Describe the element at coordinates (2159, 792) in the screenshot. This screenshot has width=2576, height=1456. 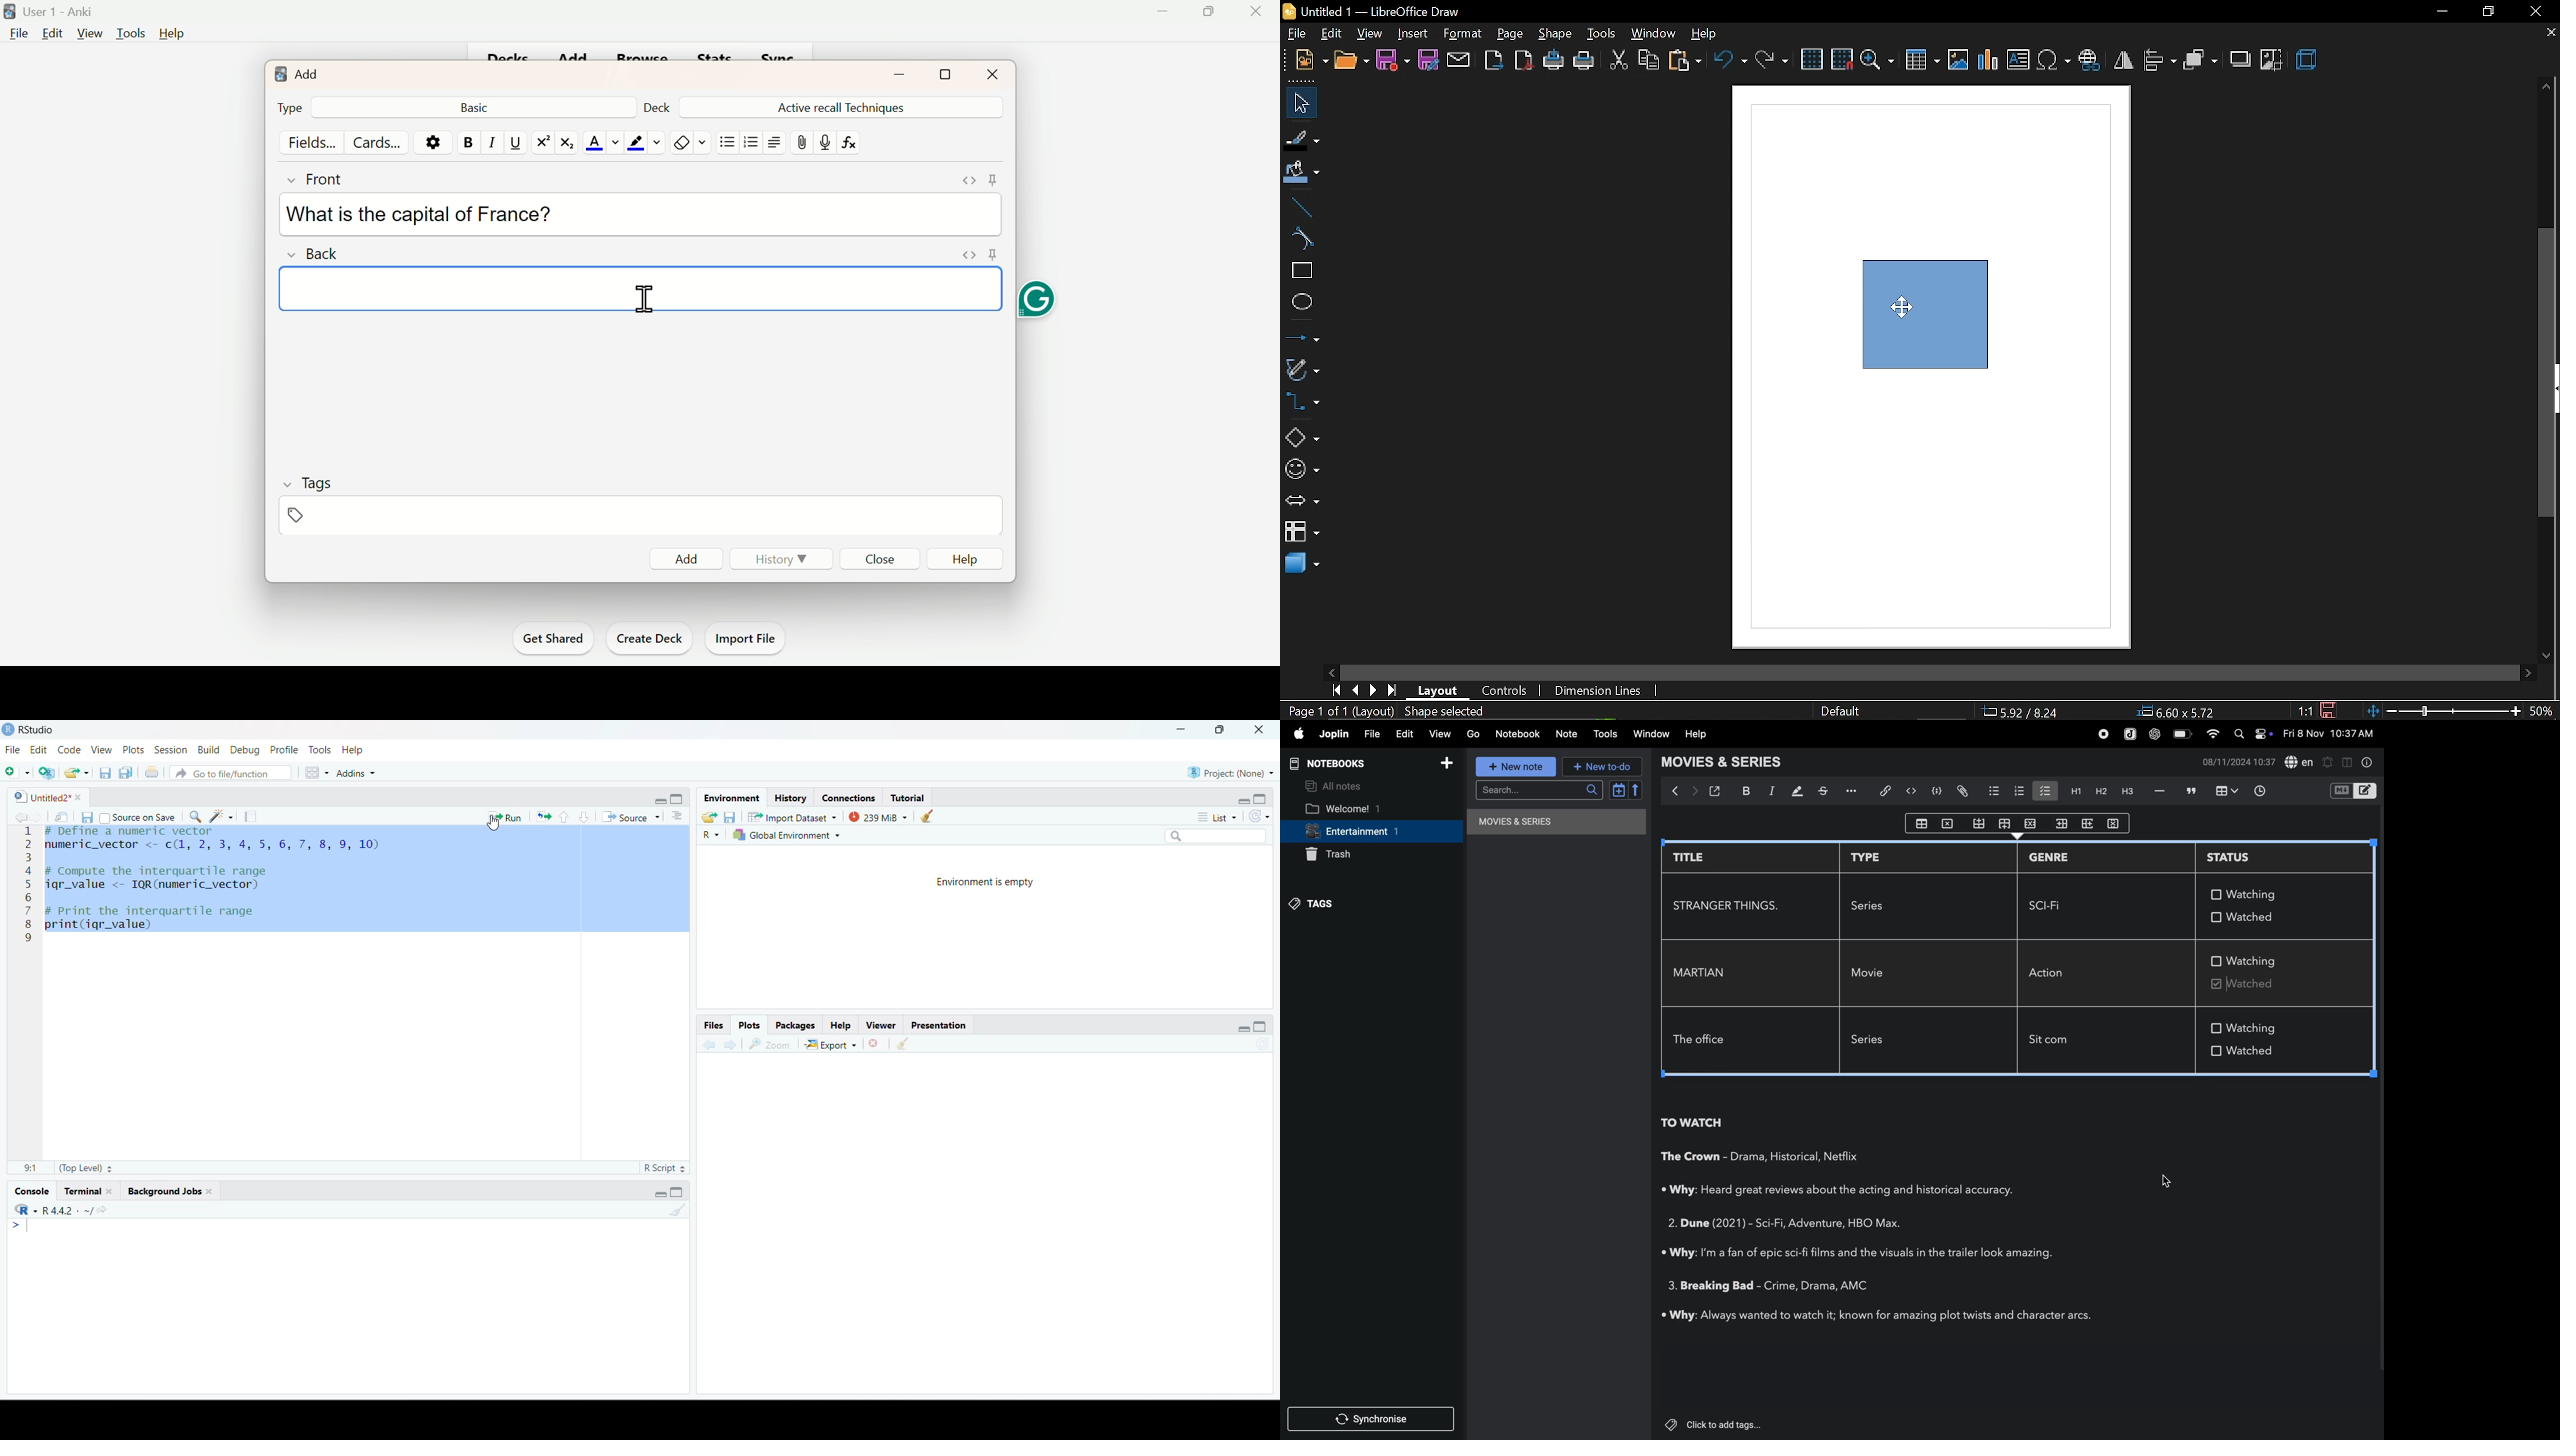
I see `horrizontal line` at that location.